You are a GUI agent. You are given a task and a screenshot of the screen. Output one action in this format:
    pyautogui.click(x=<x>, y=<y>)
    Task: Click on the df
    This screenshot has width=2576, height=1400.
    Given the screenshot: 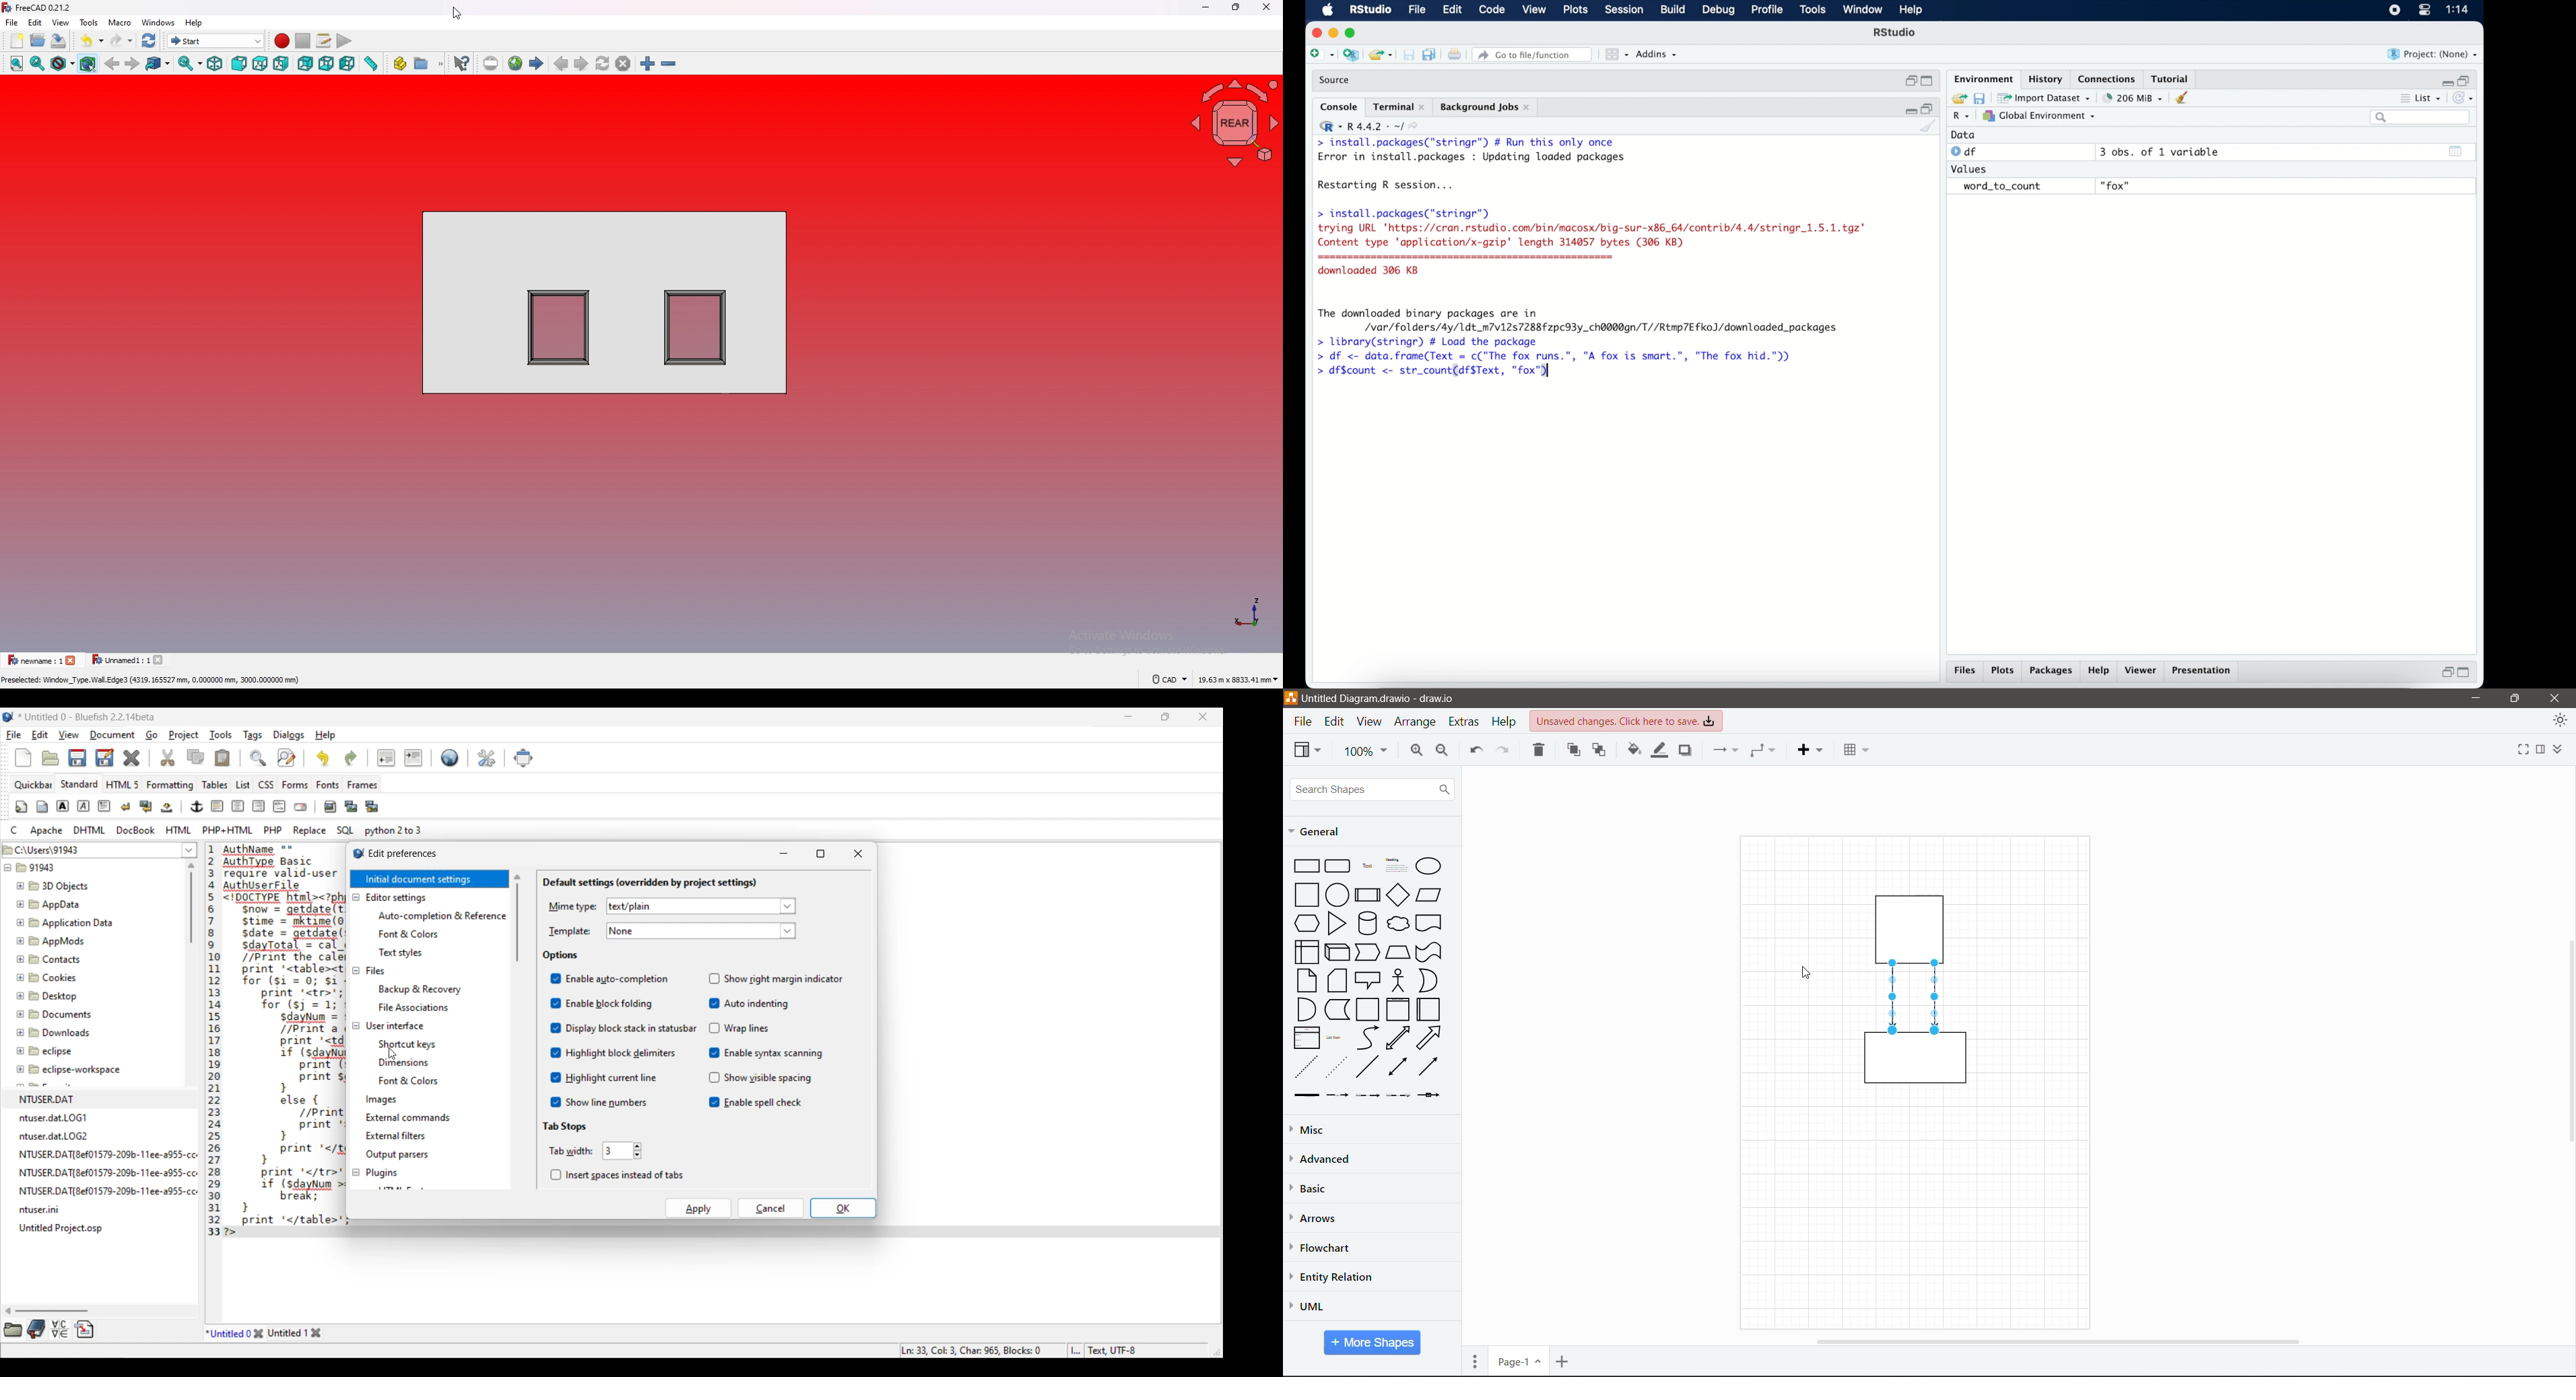 What is the action you would take?
    pyautogui.click(x=1966, y=152)
    